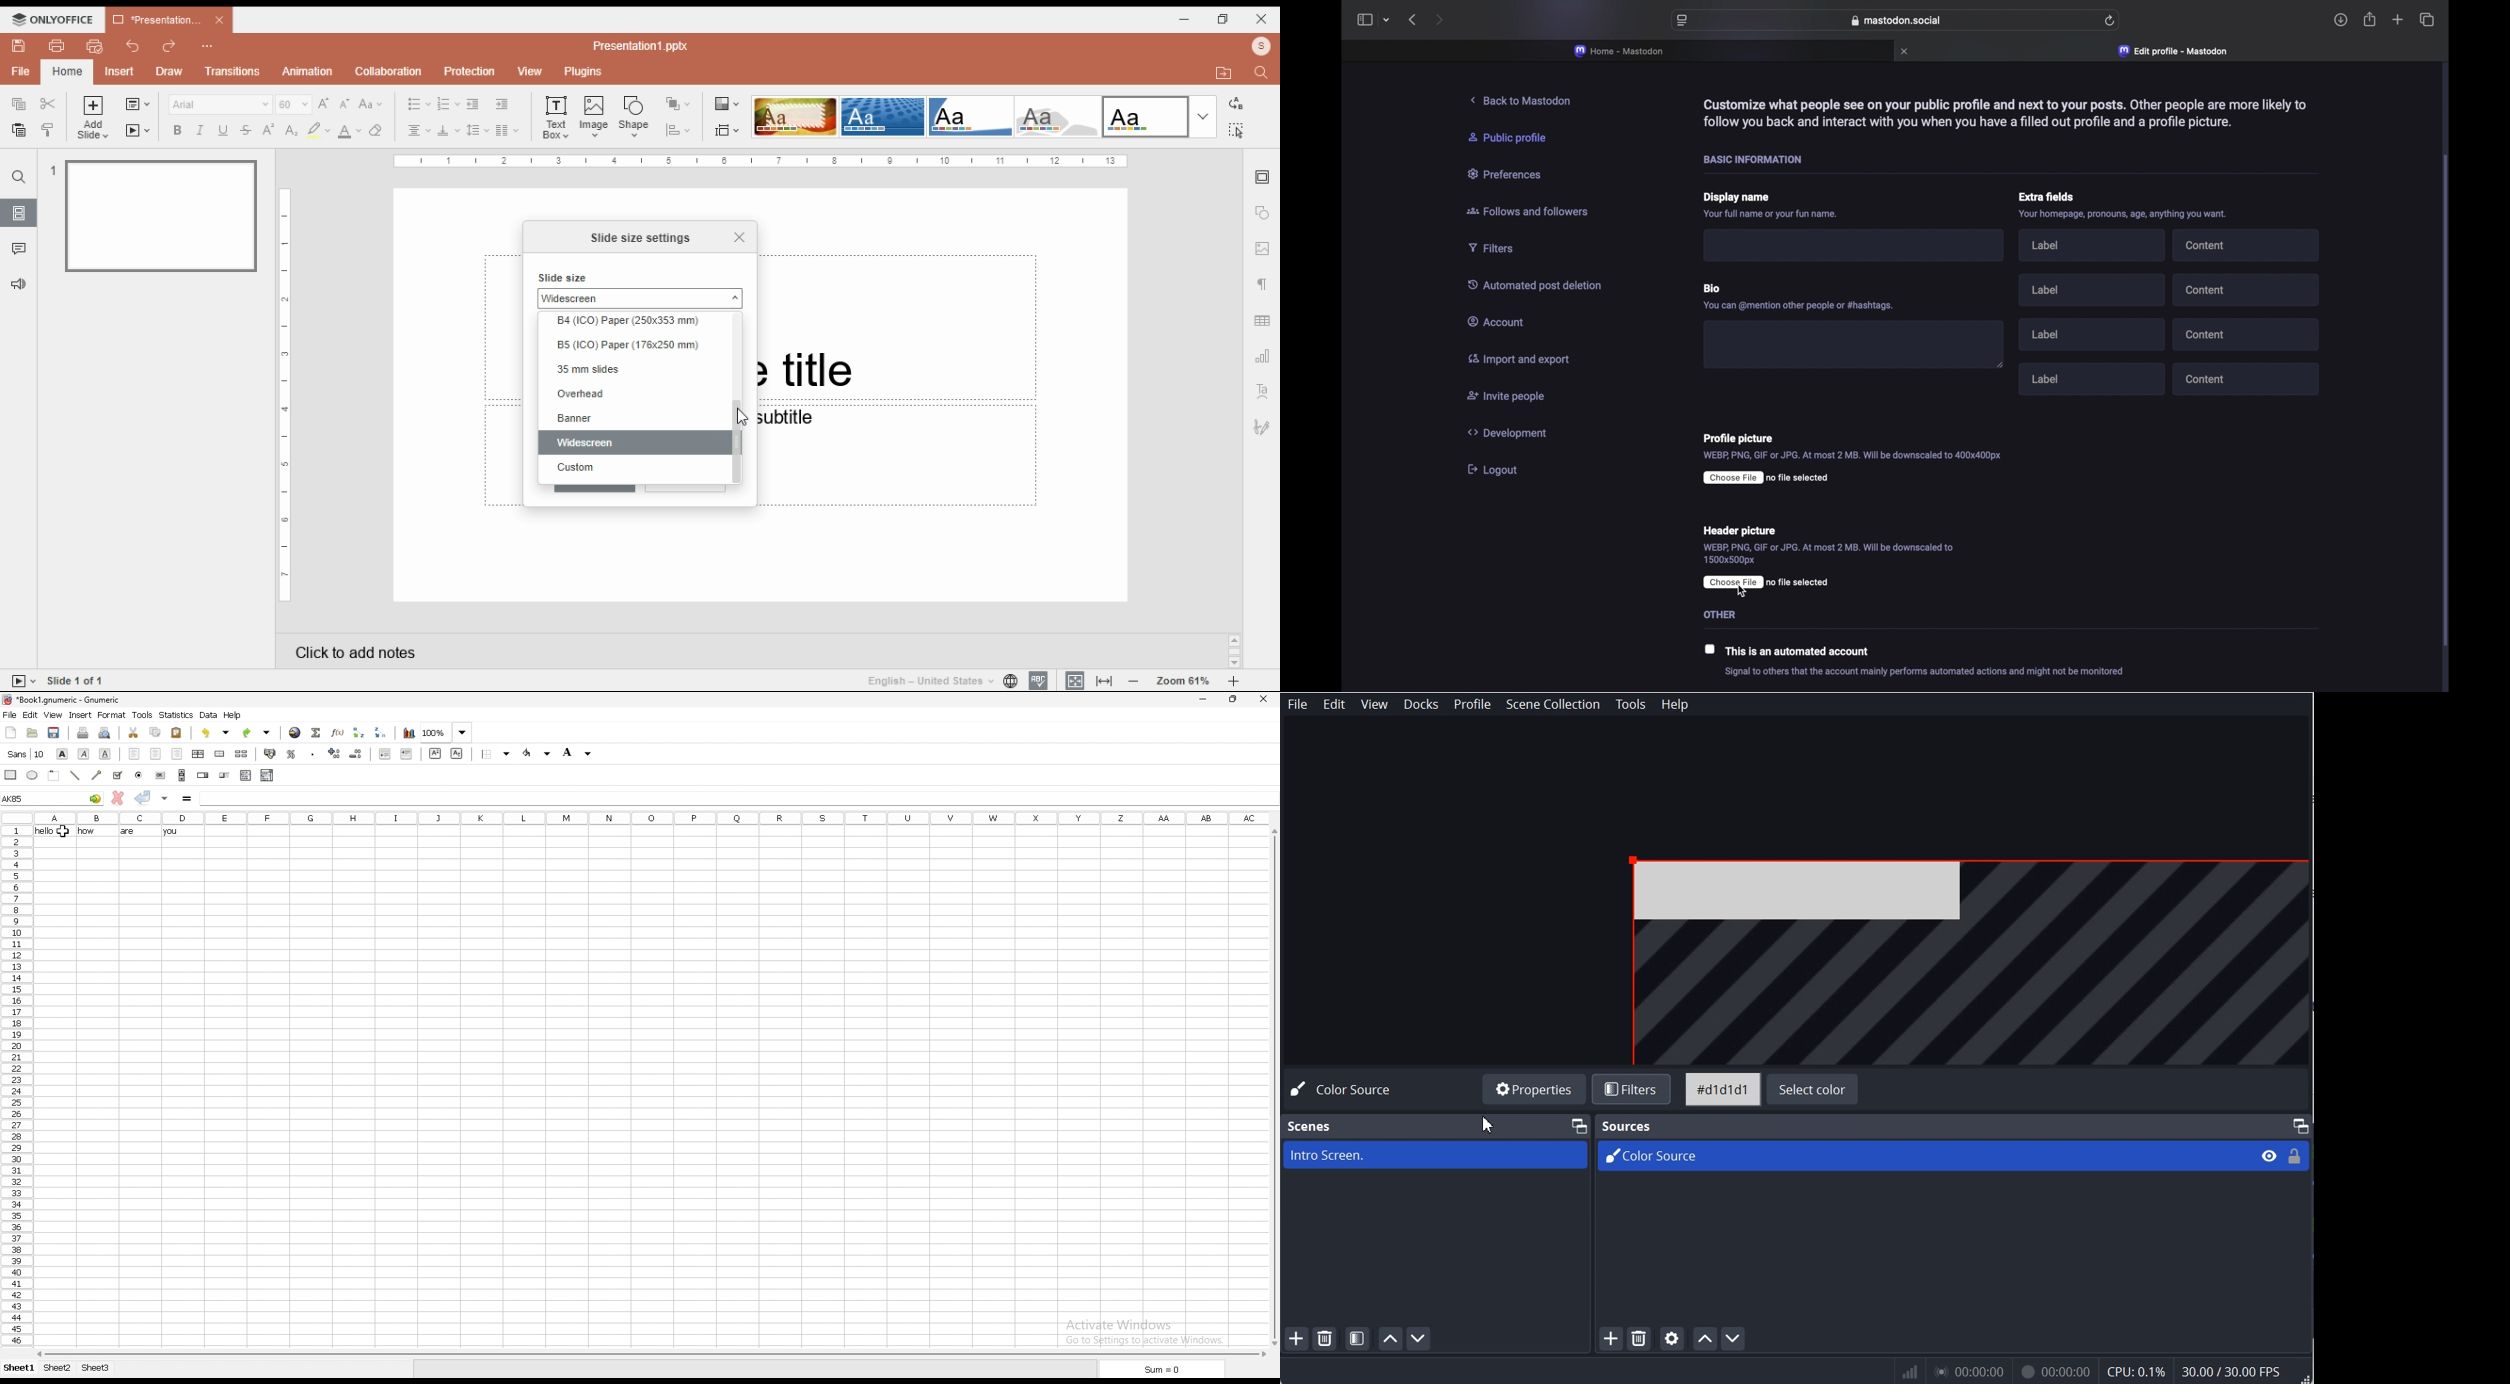  Describe the element at coordinates (161, 775) in the screenshot. I see `button` at that location.